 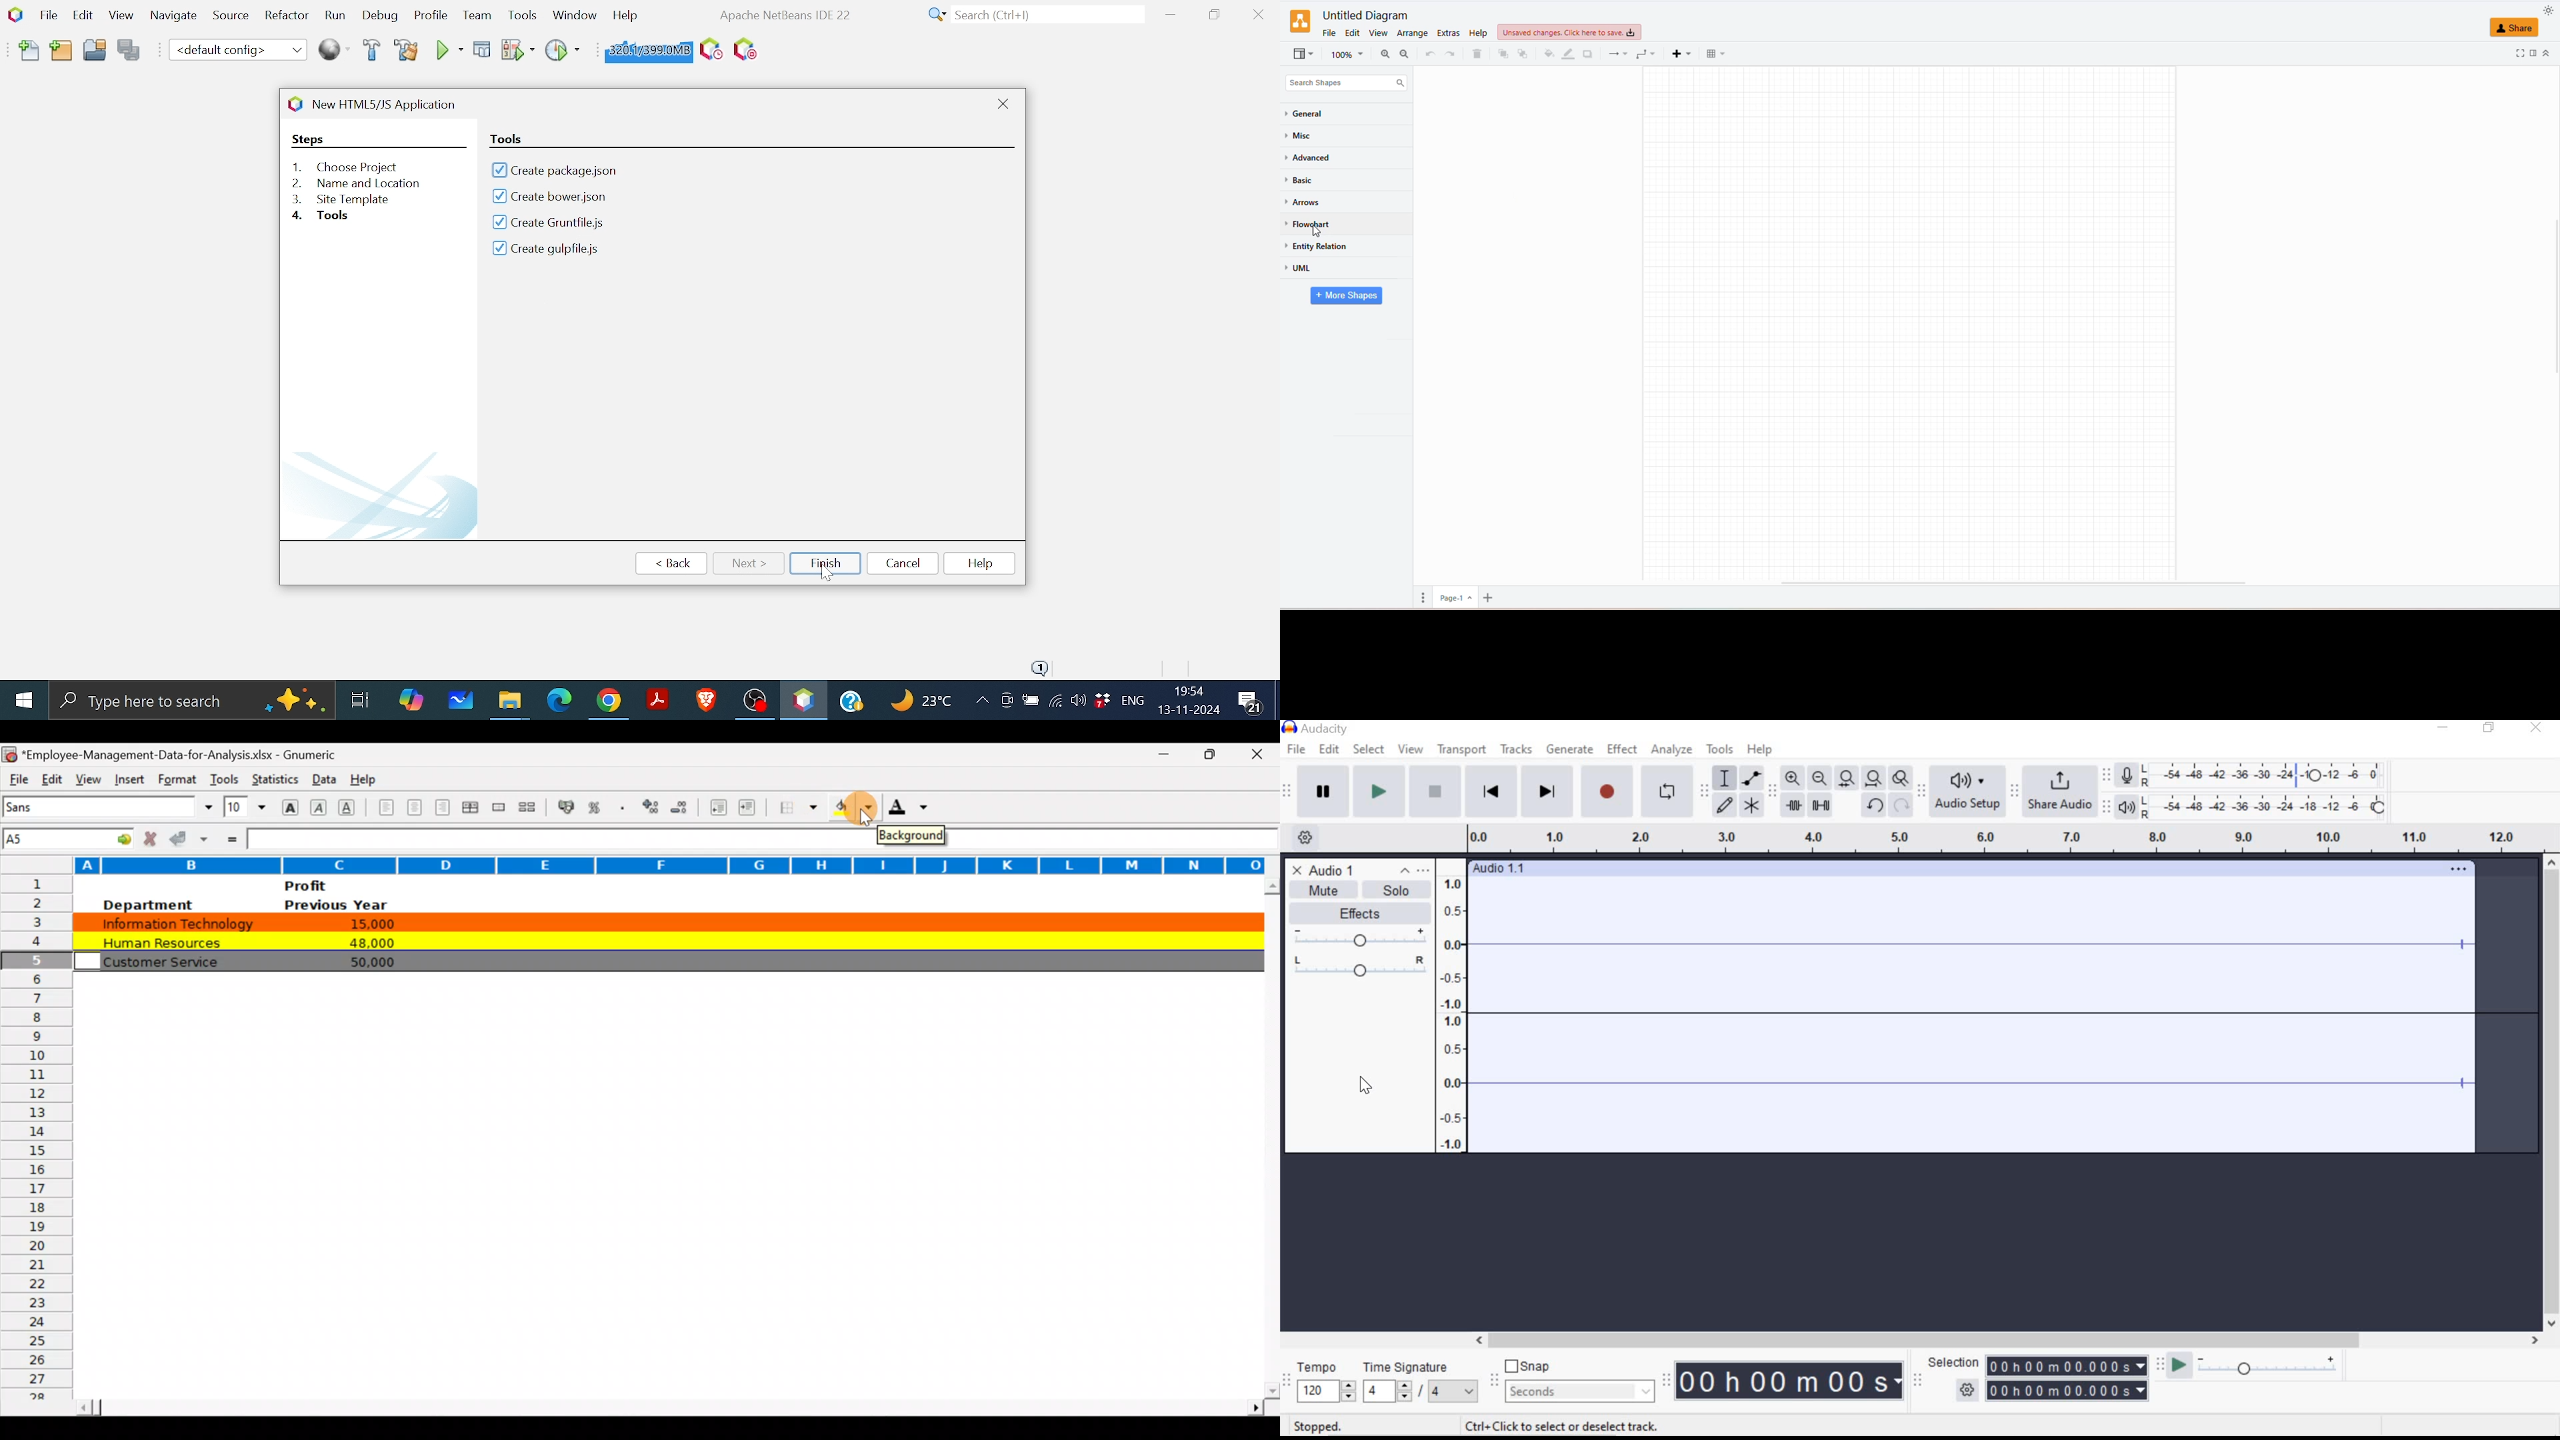 What do you see at coordinates (1299, 749) in the screenshot?
I see `file` at bounding box center [1299, 749].